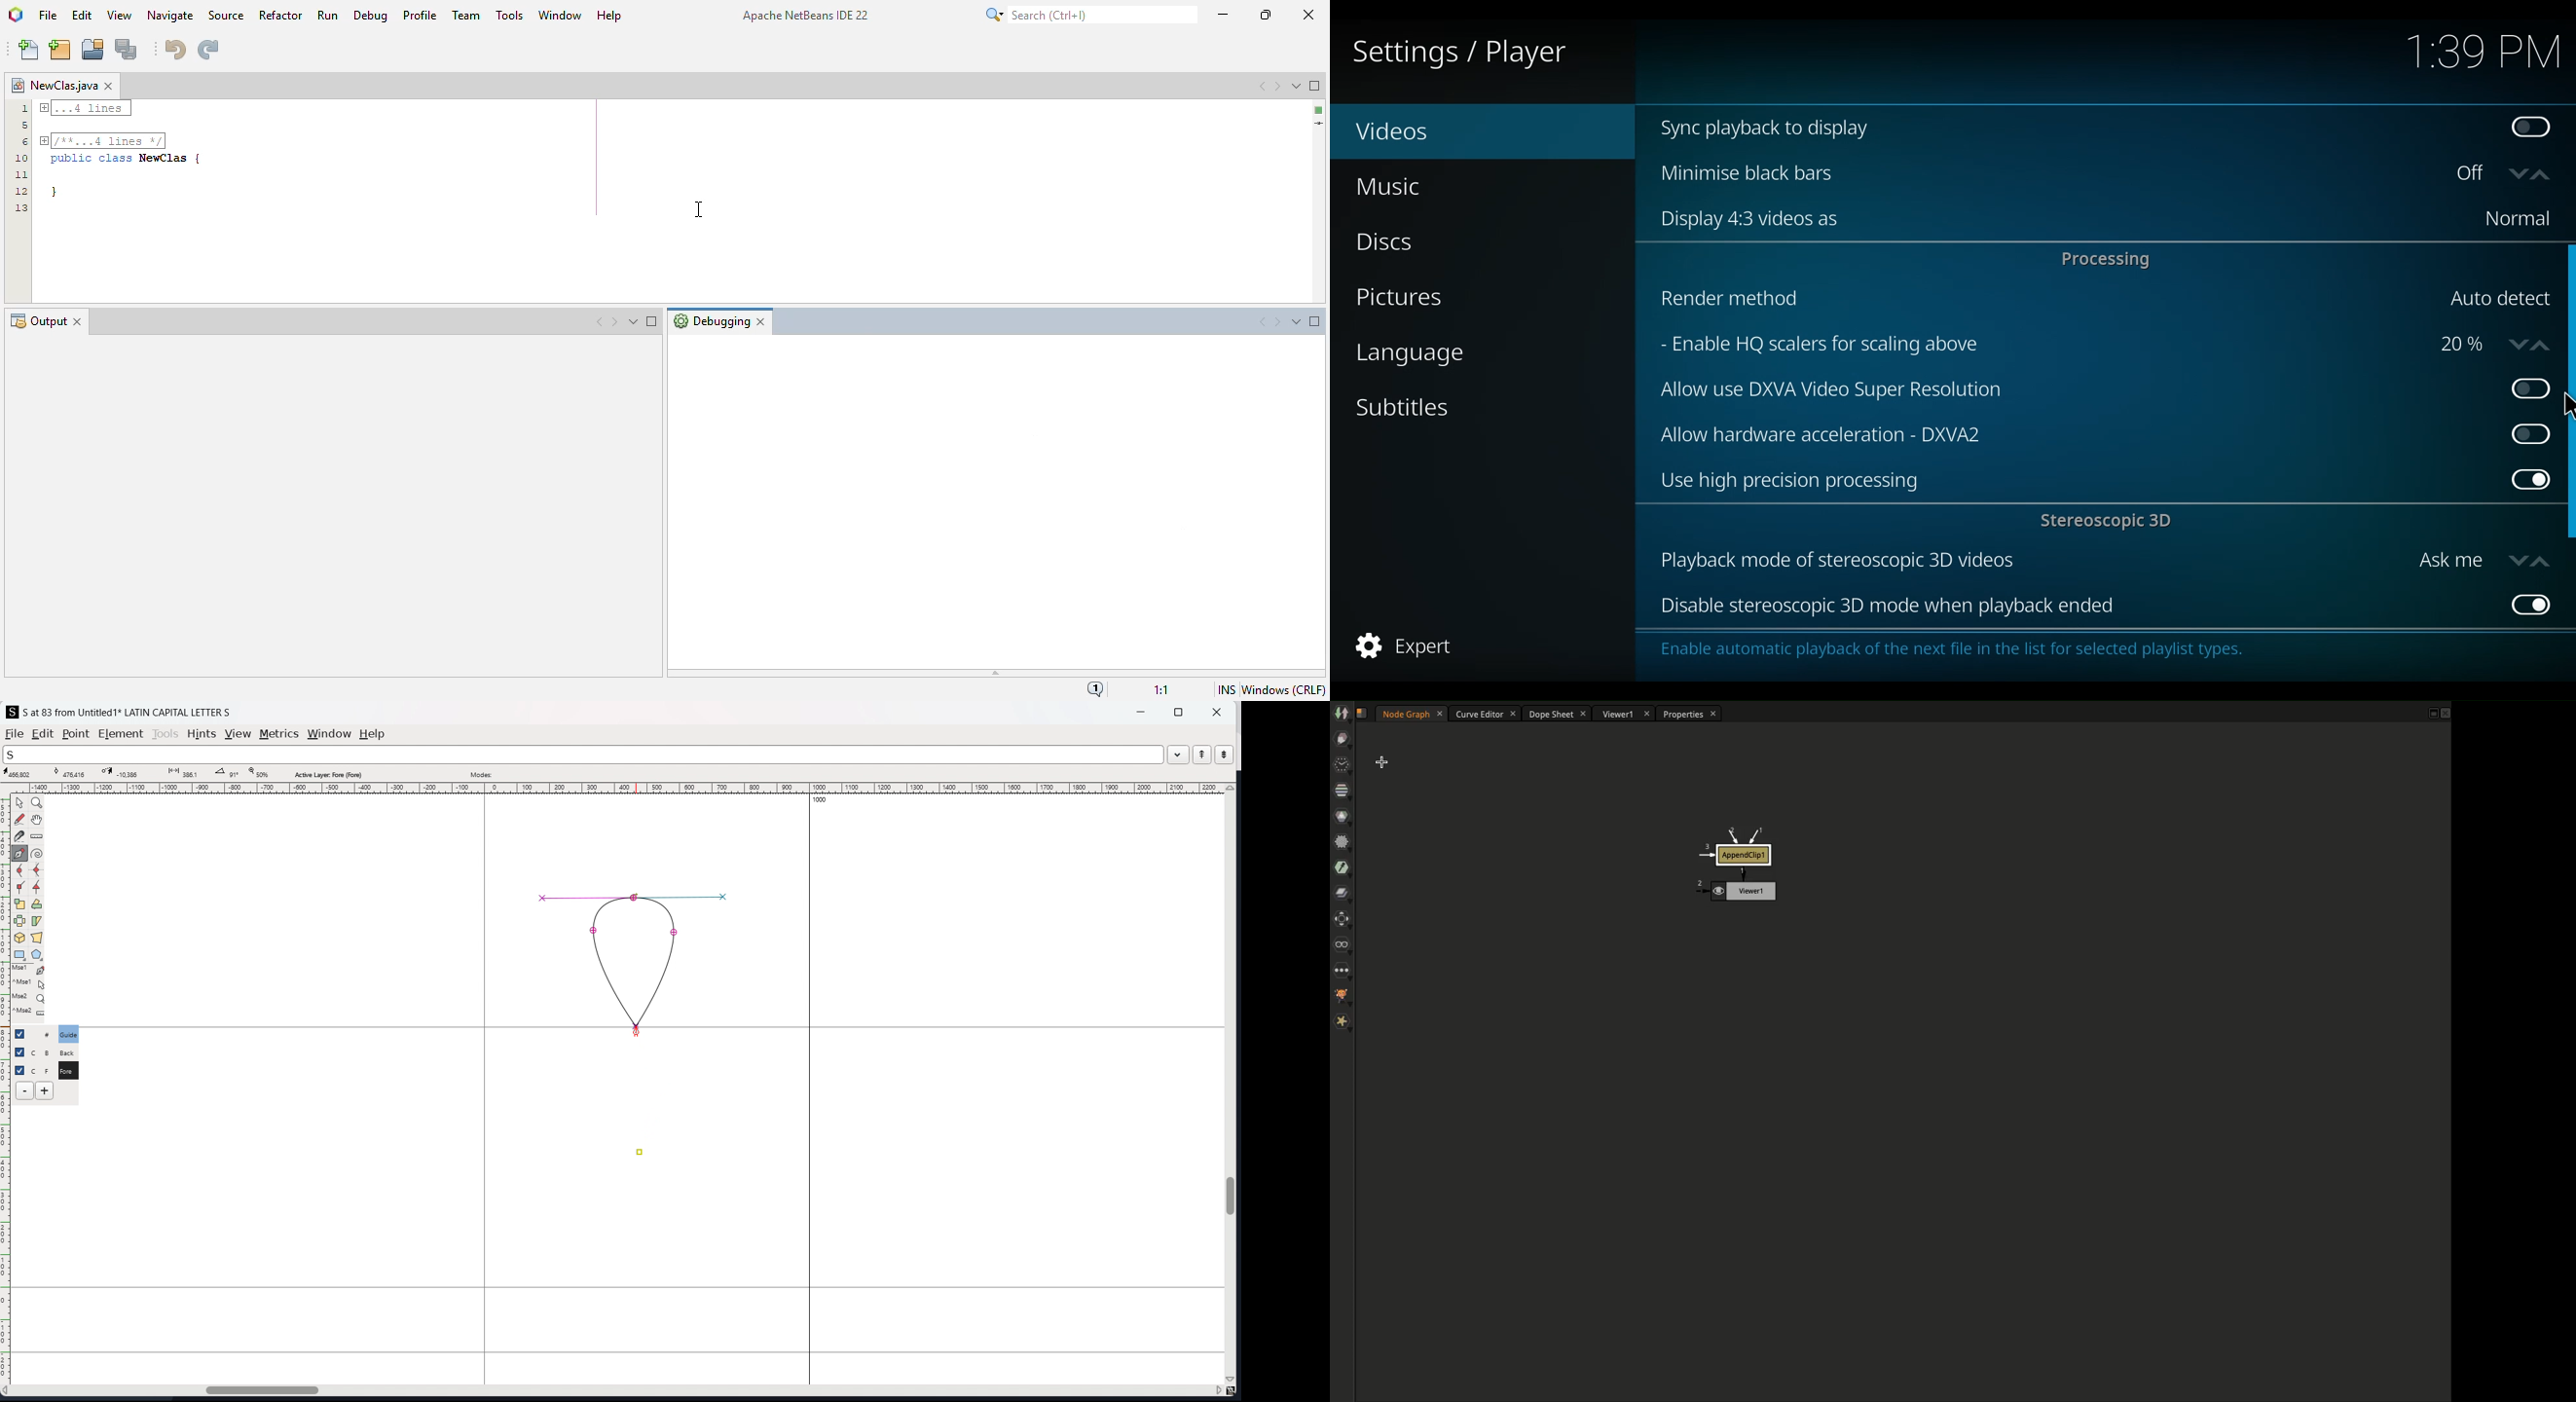 The image size is (2576, 1428). Describe the element at coordinates (37, 905) in the screenshot. I see `rotate selection` at that location.